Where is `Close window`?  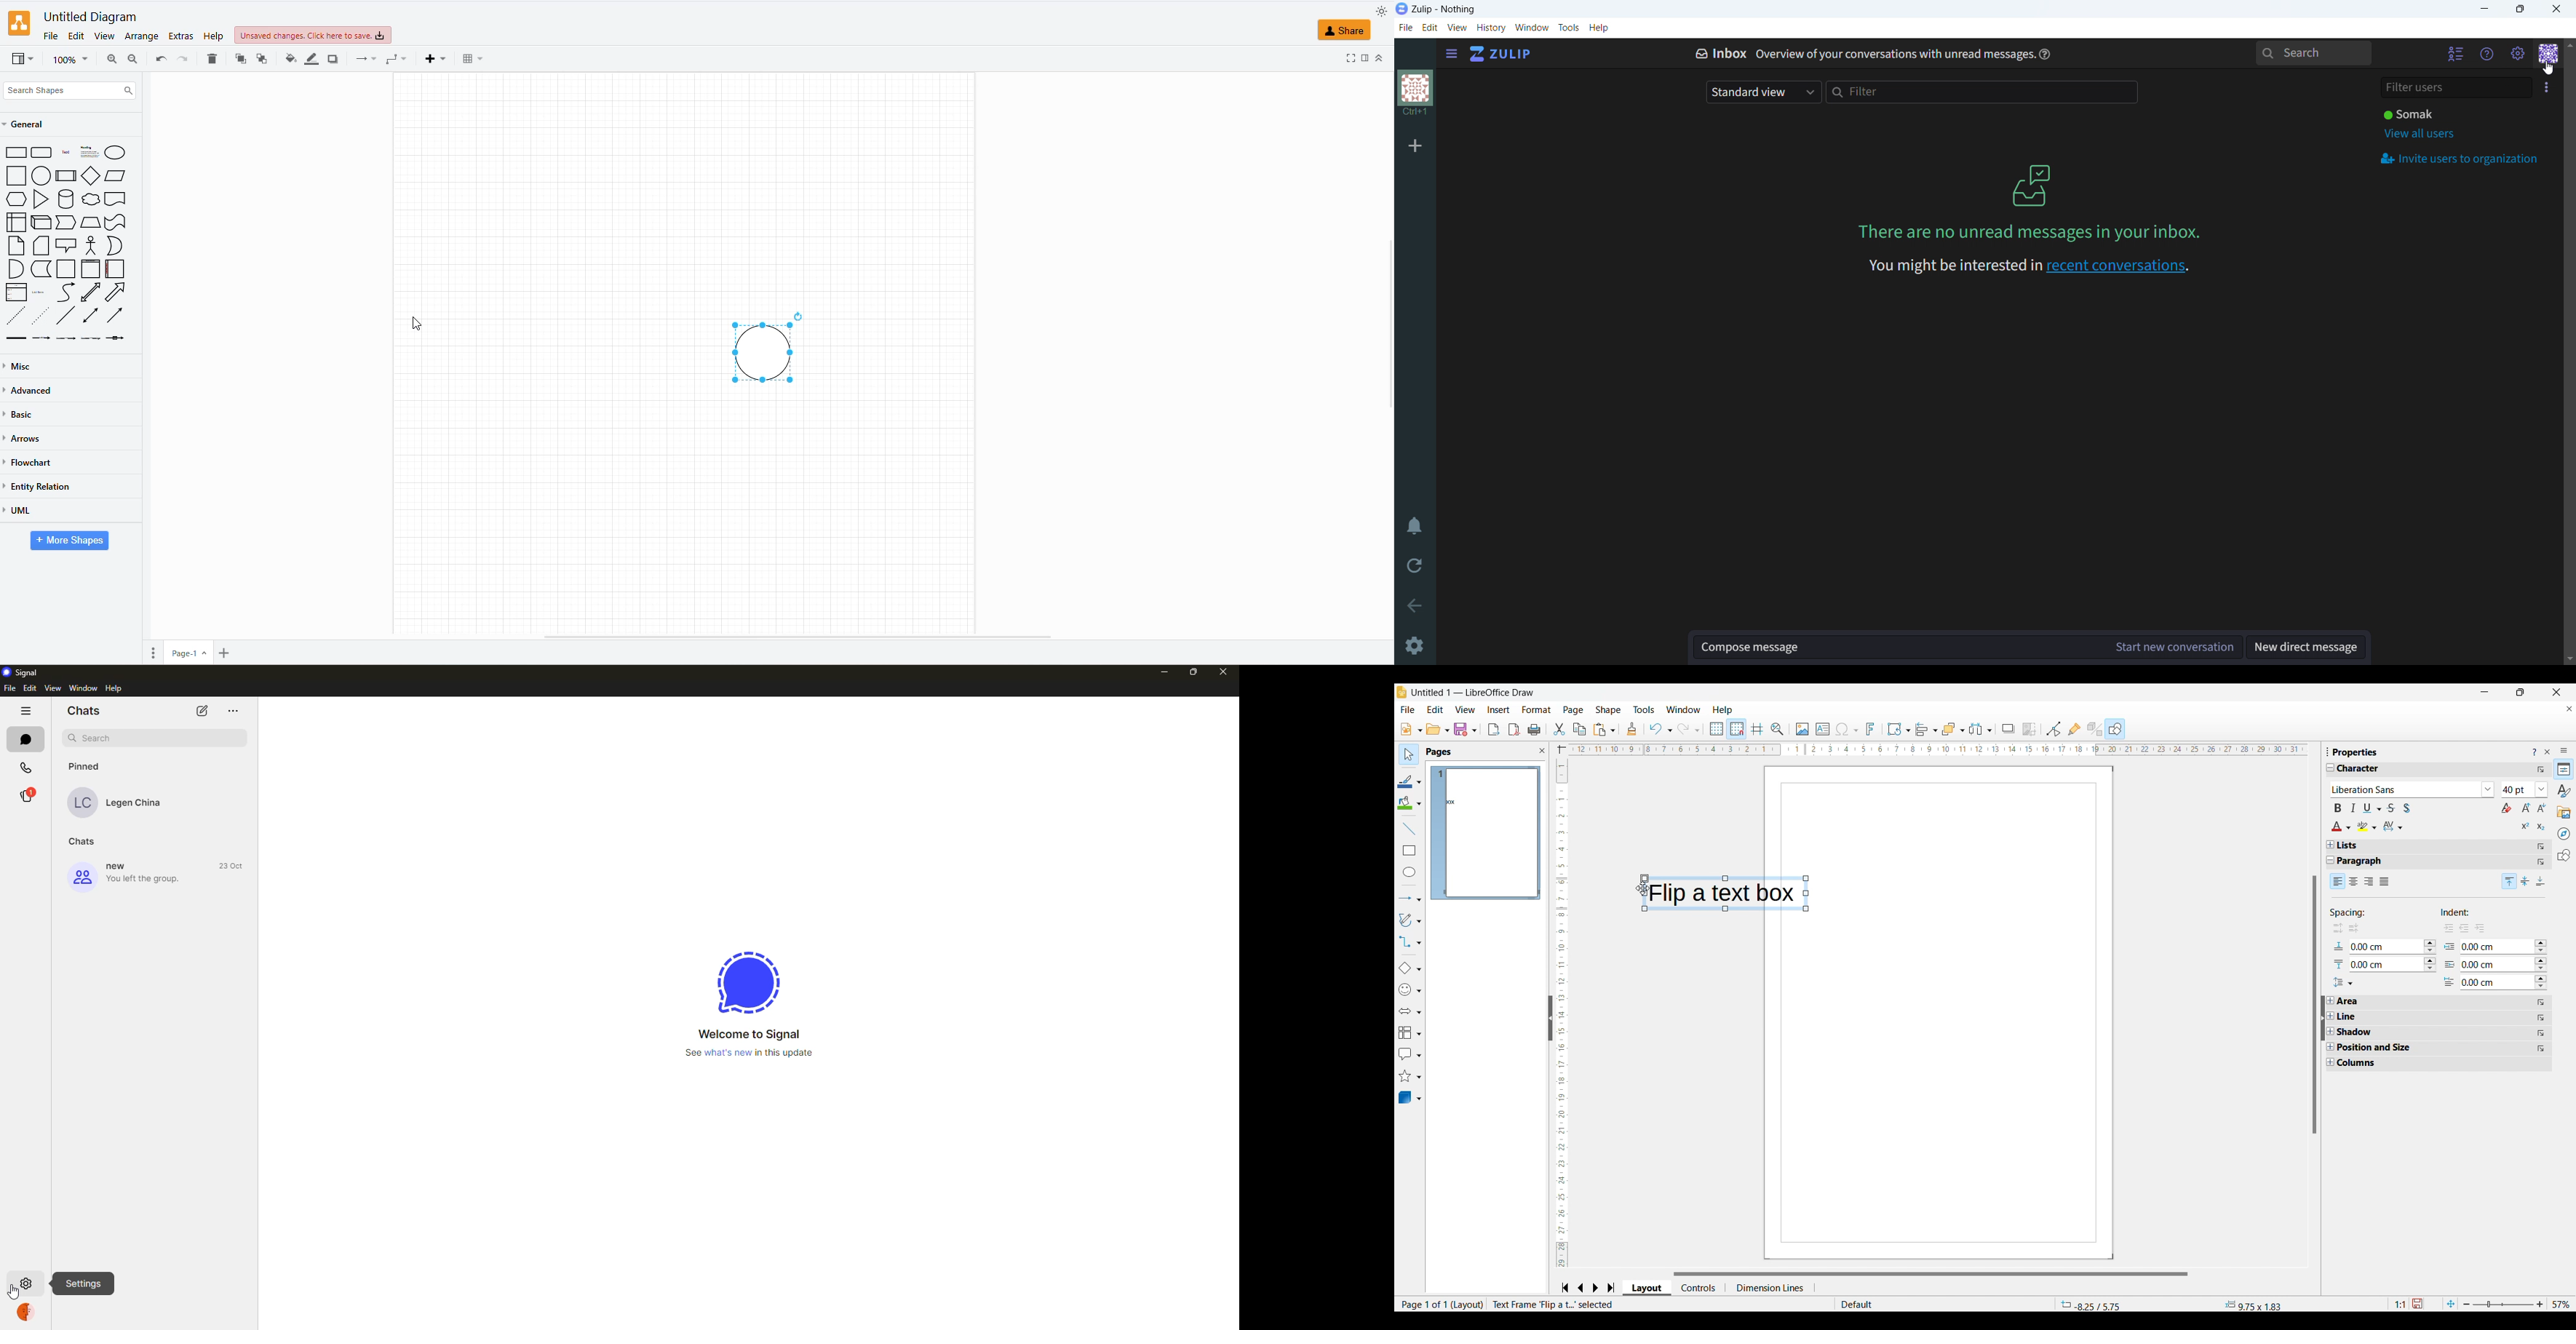
Close window is located at coordinates (2558, 692).